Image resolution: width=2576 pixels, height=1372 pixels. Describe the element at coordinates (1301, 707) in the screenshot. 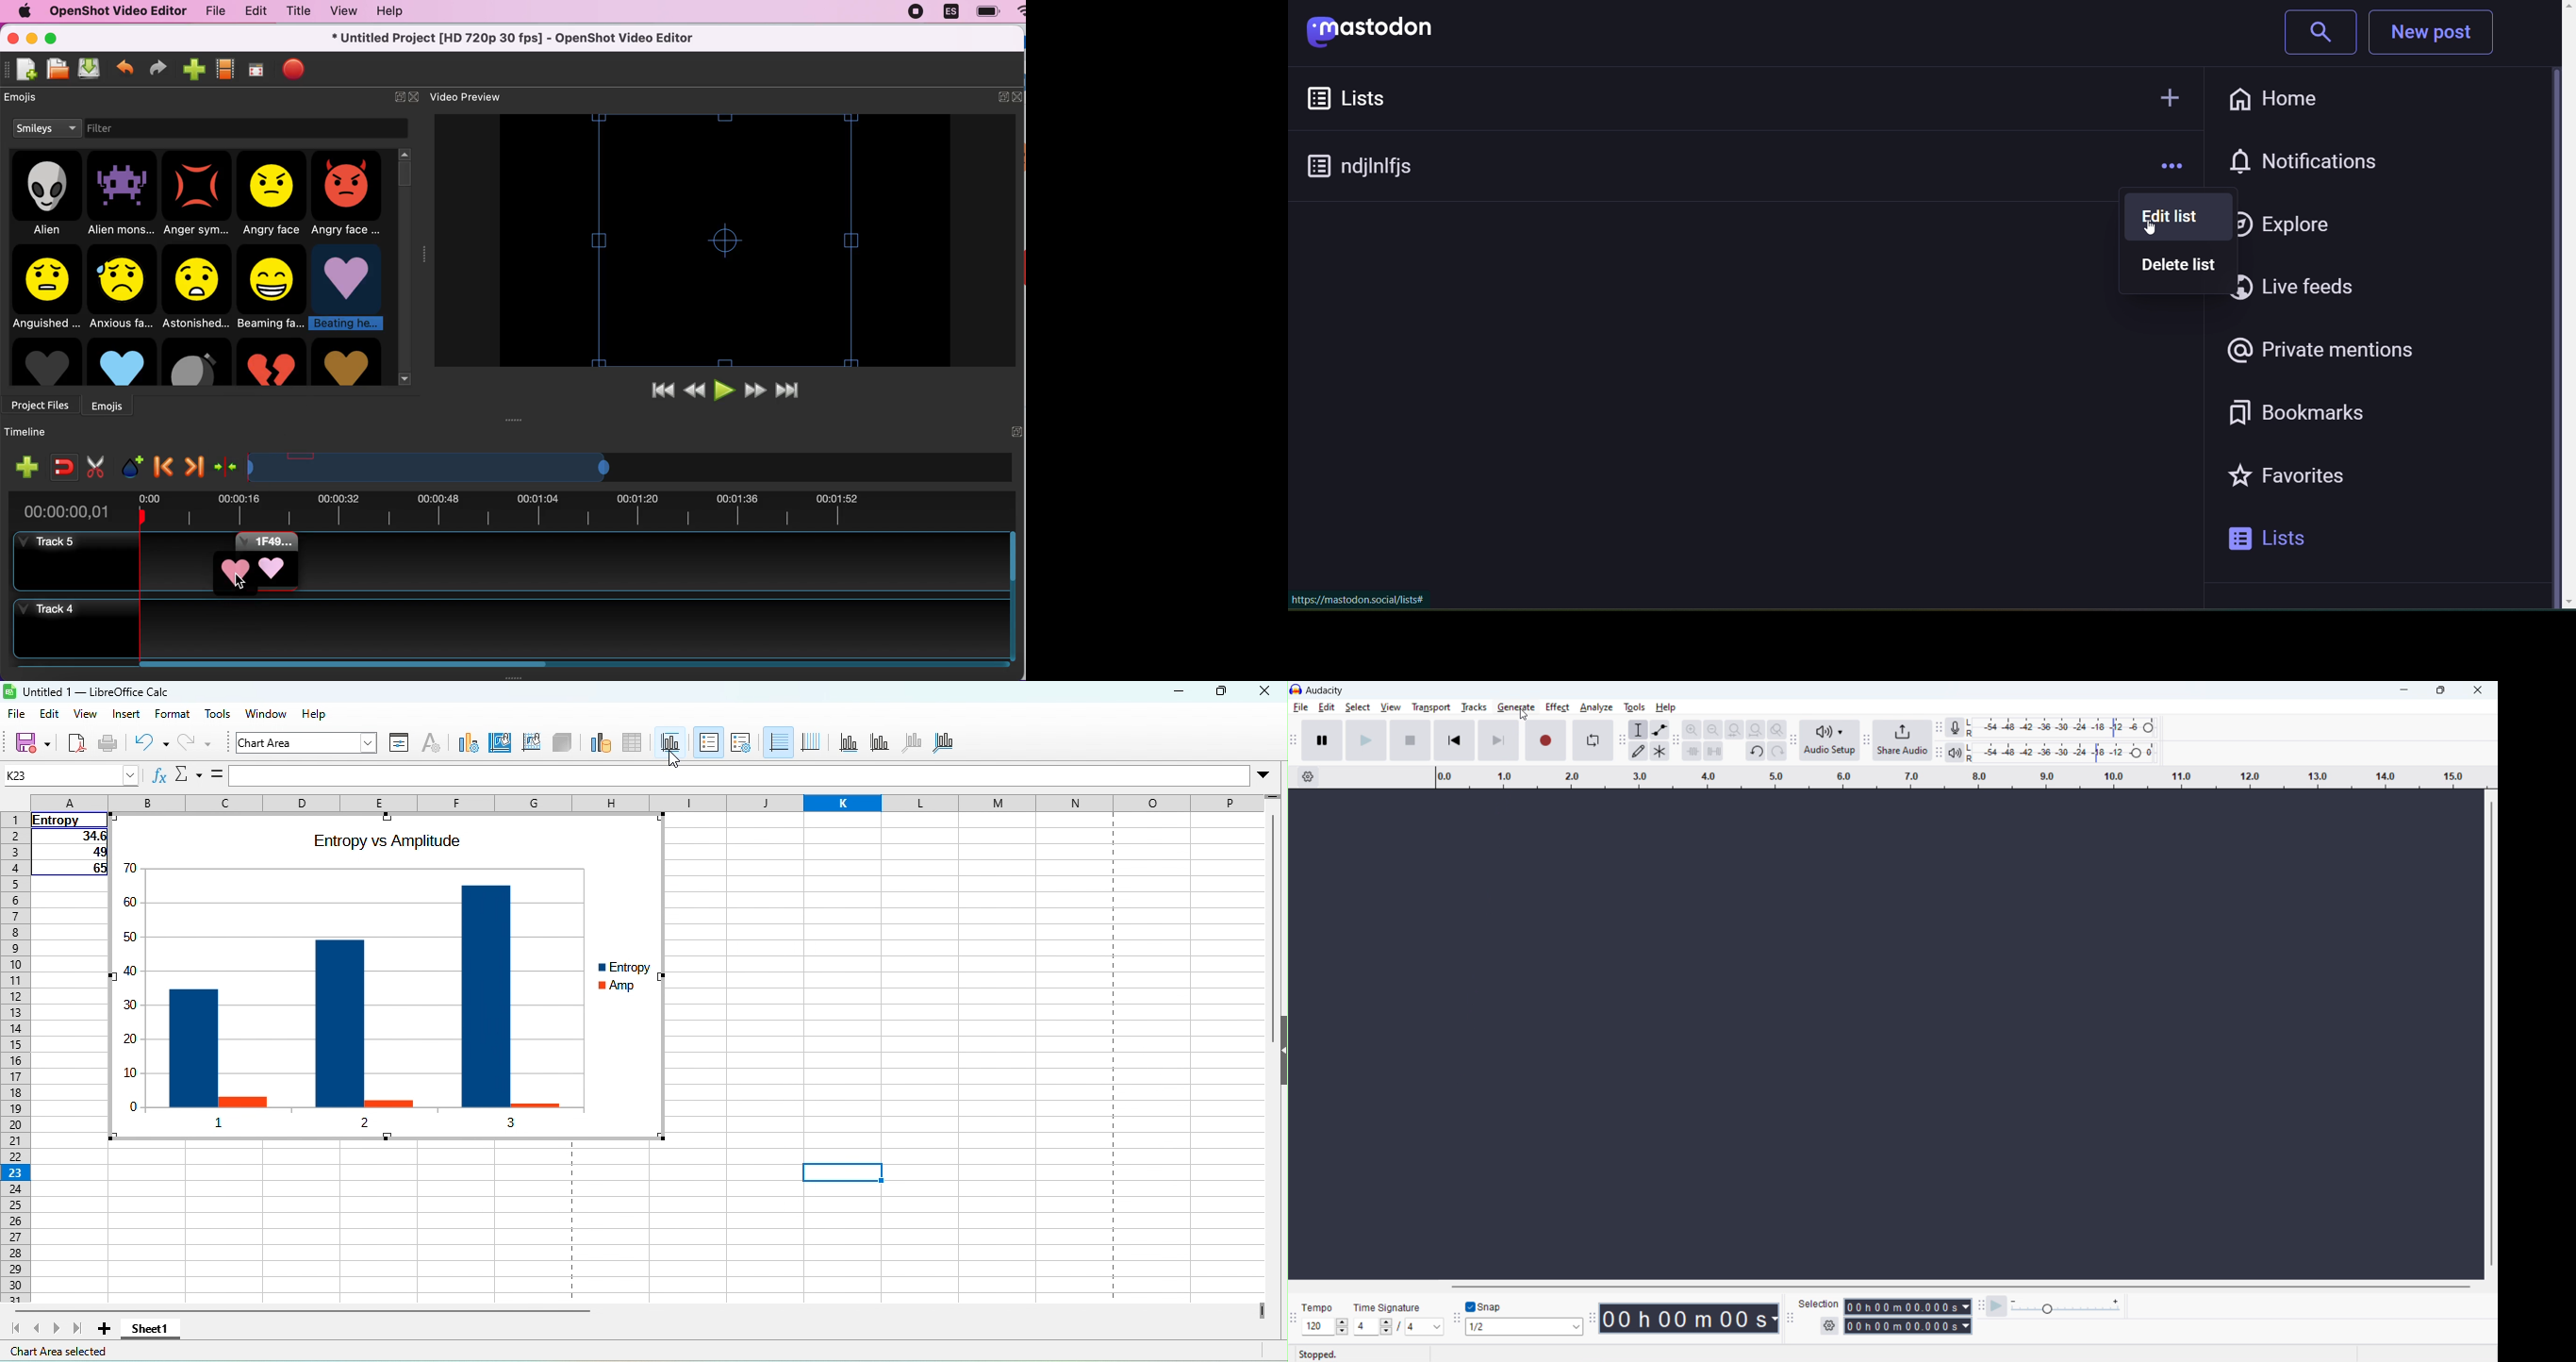

I see `file` at that location.